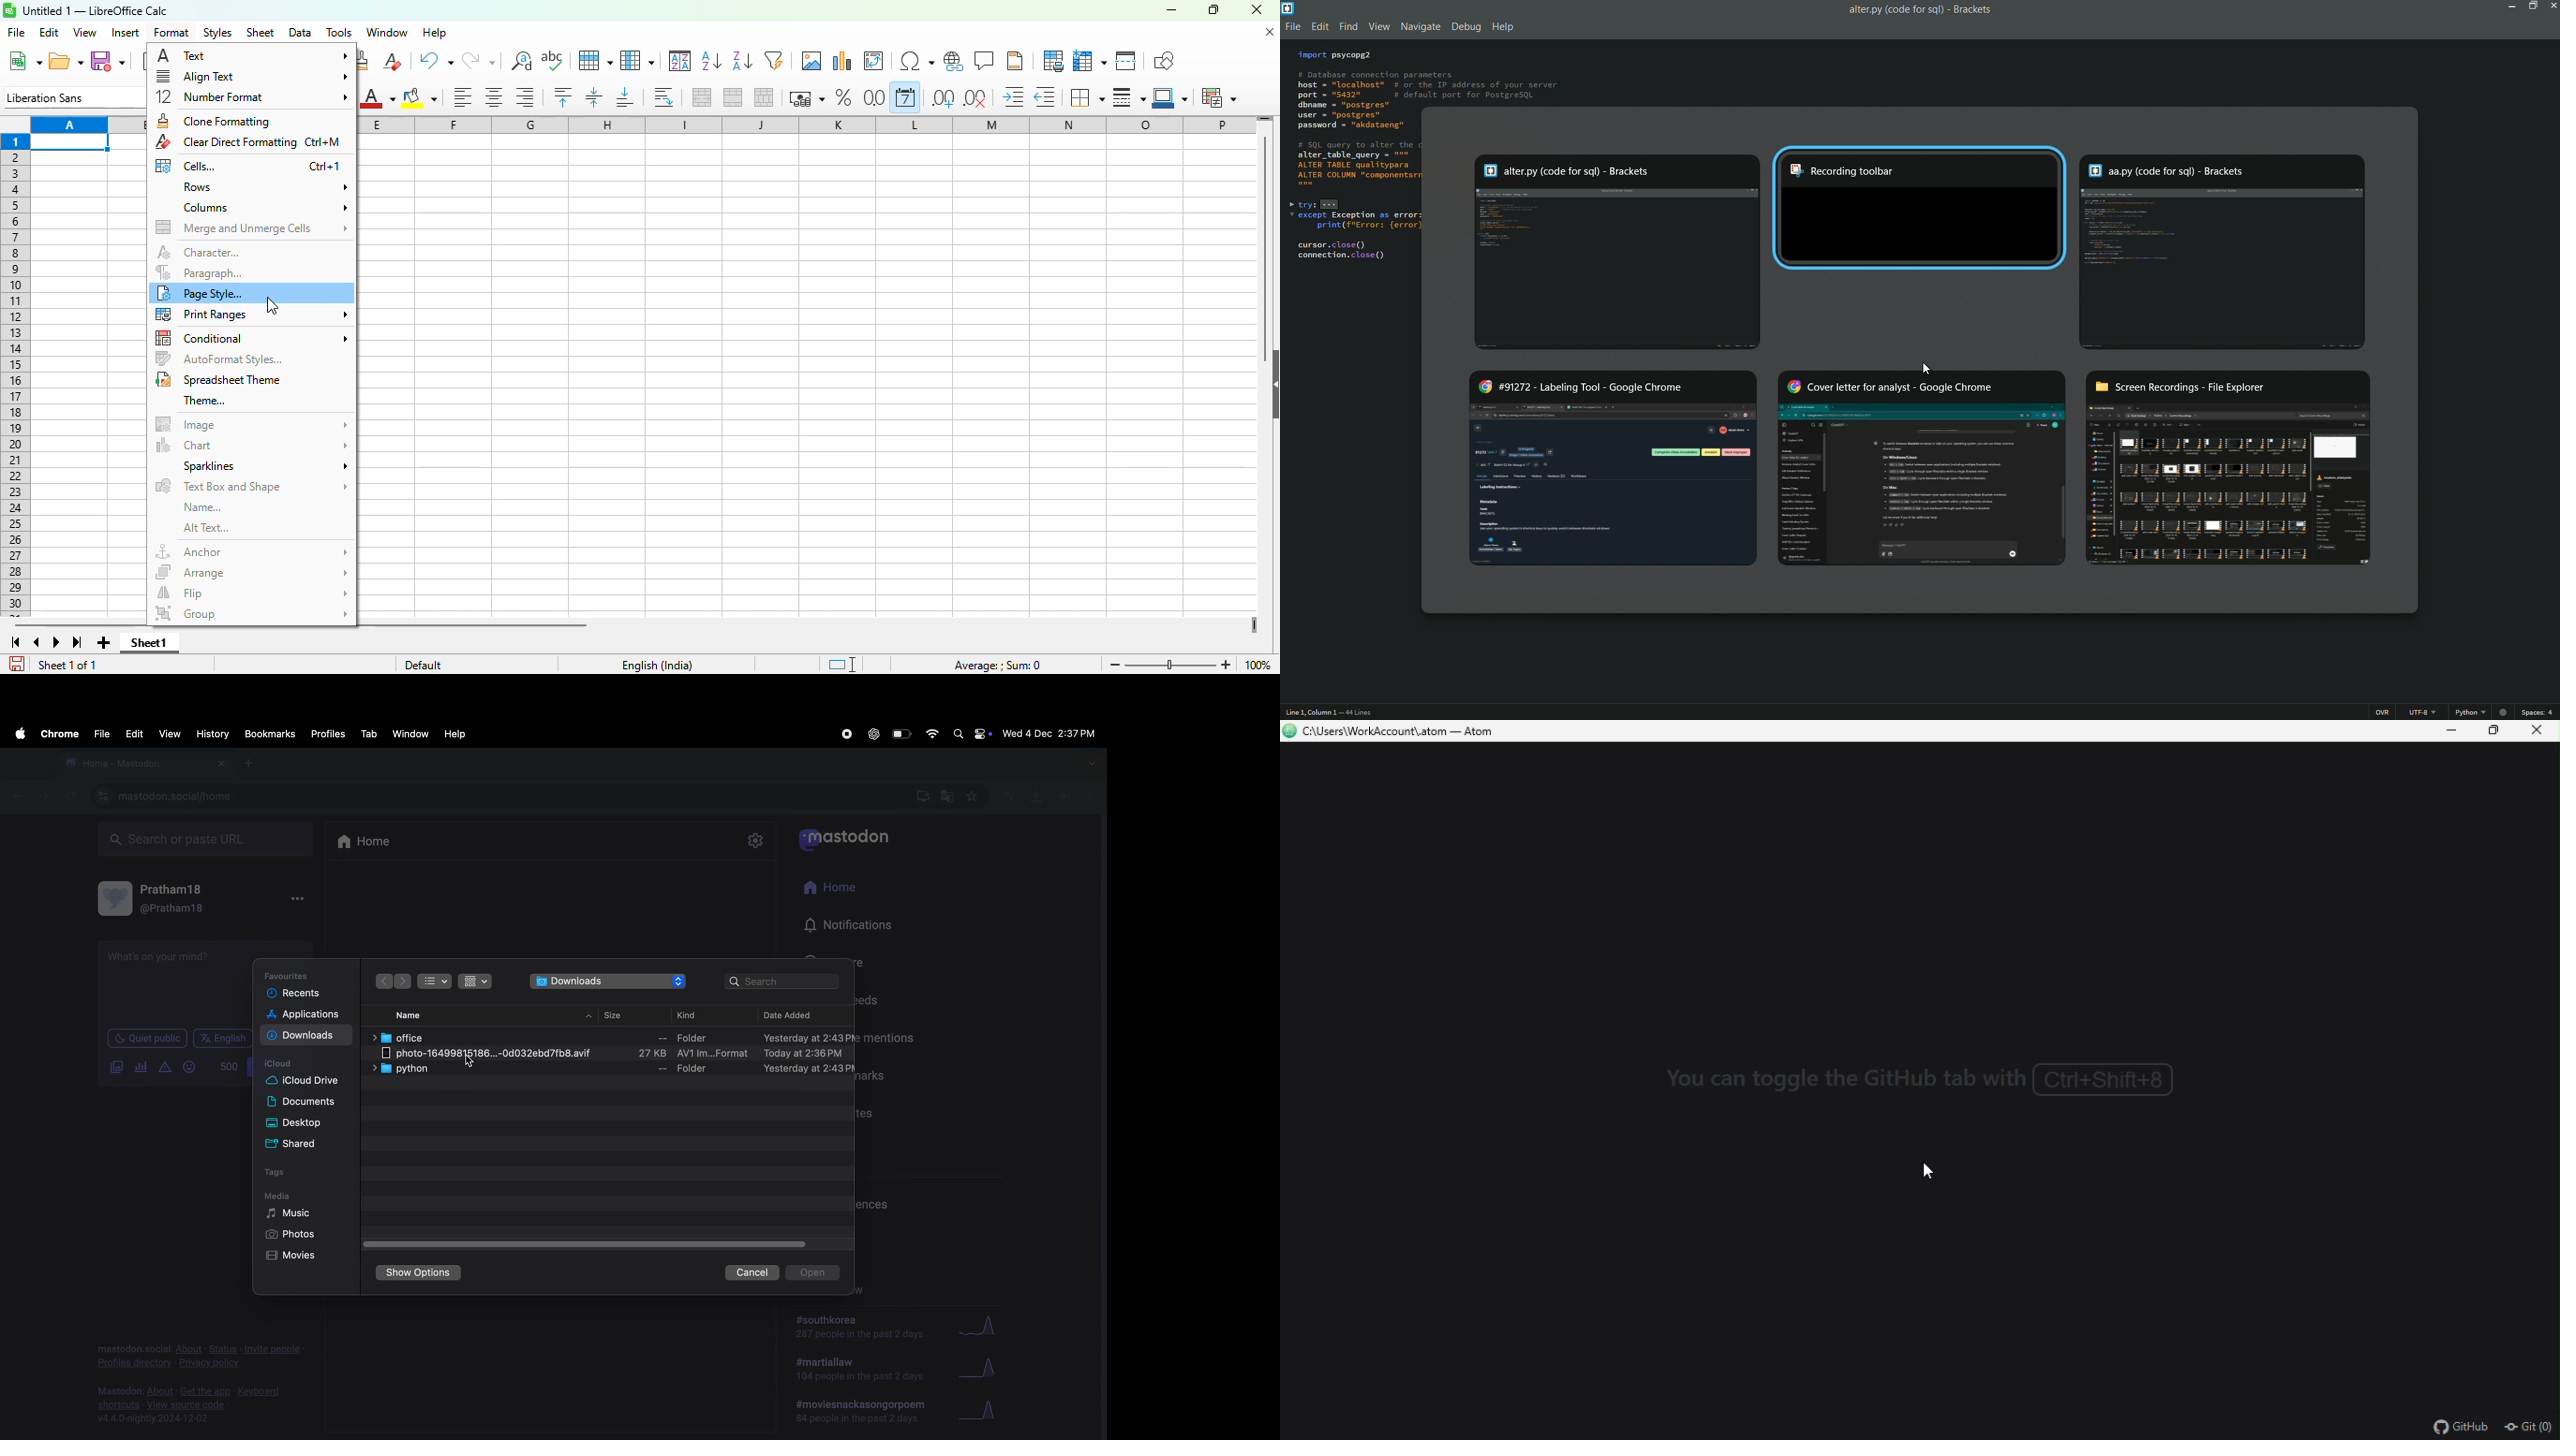  Describe the element at coordinates (562, 97) in the screenshot. I see `align top` at that location.